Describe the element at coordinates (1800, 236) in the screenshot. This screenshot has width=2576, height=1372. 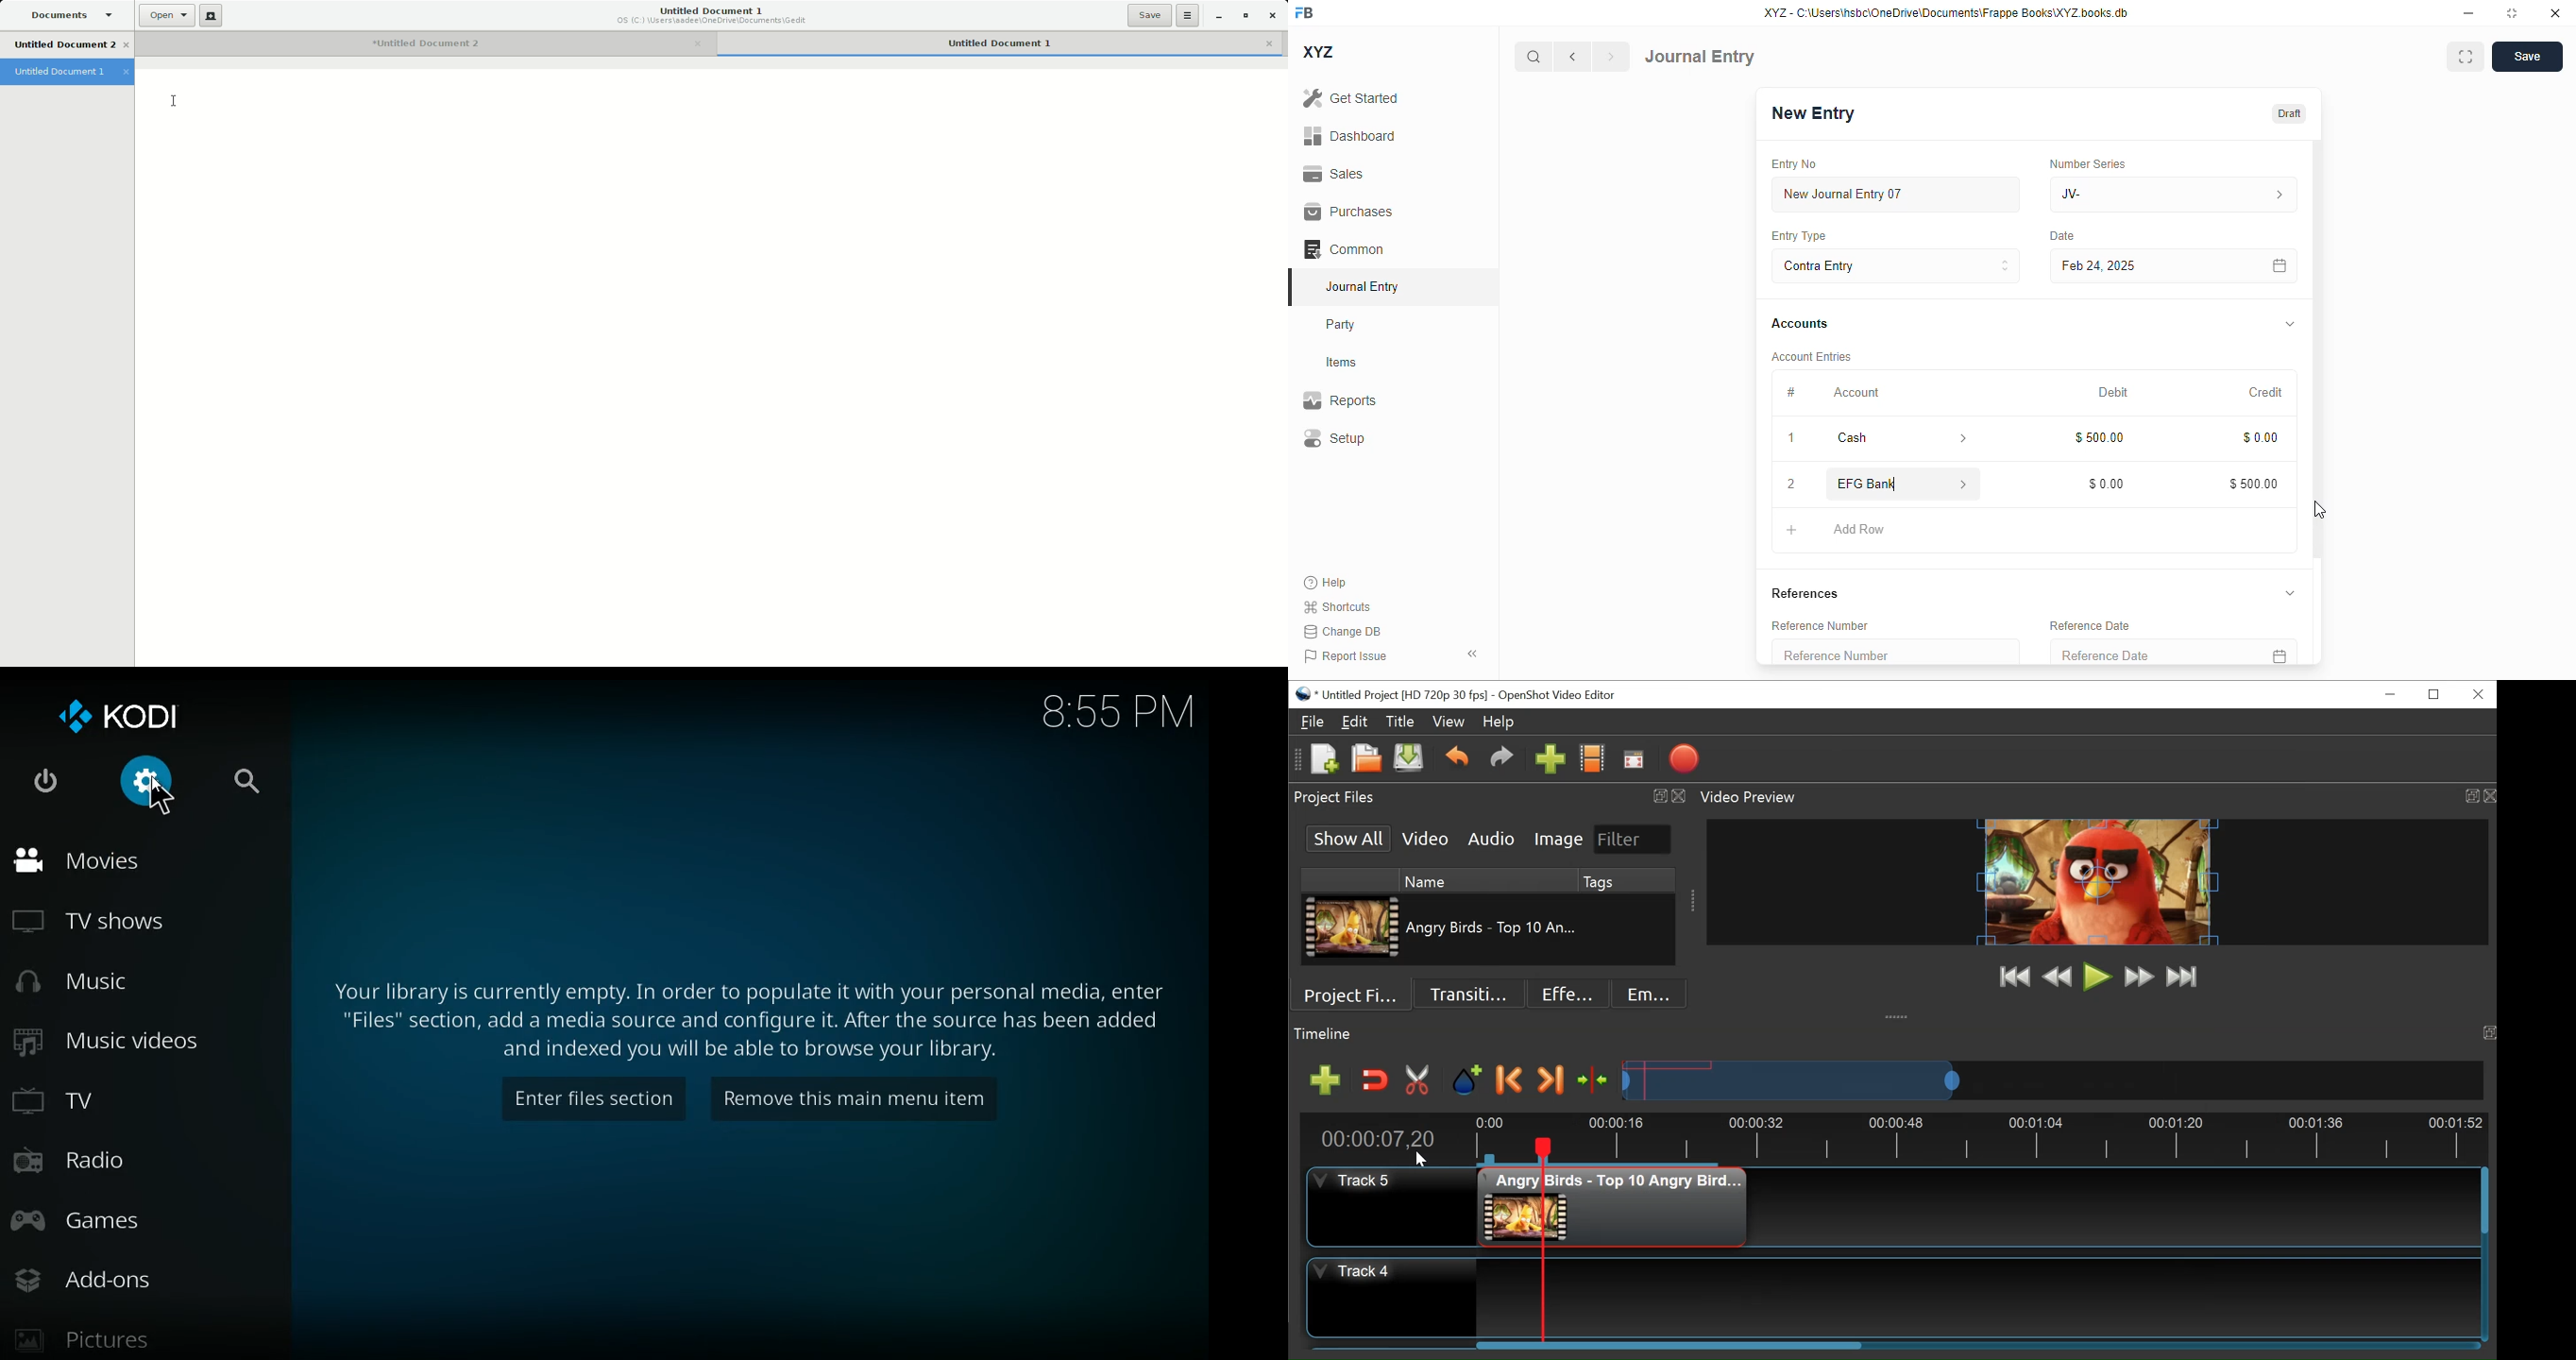
I see `entry type` at that location.